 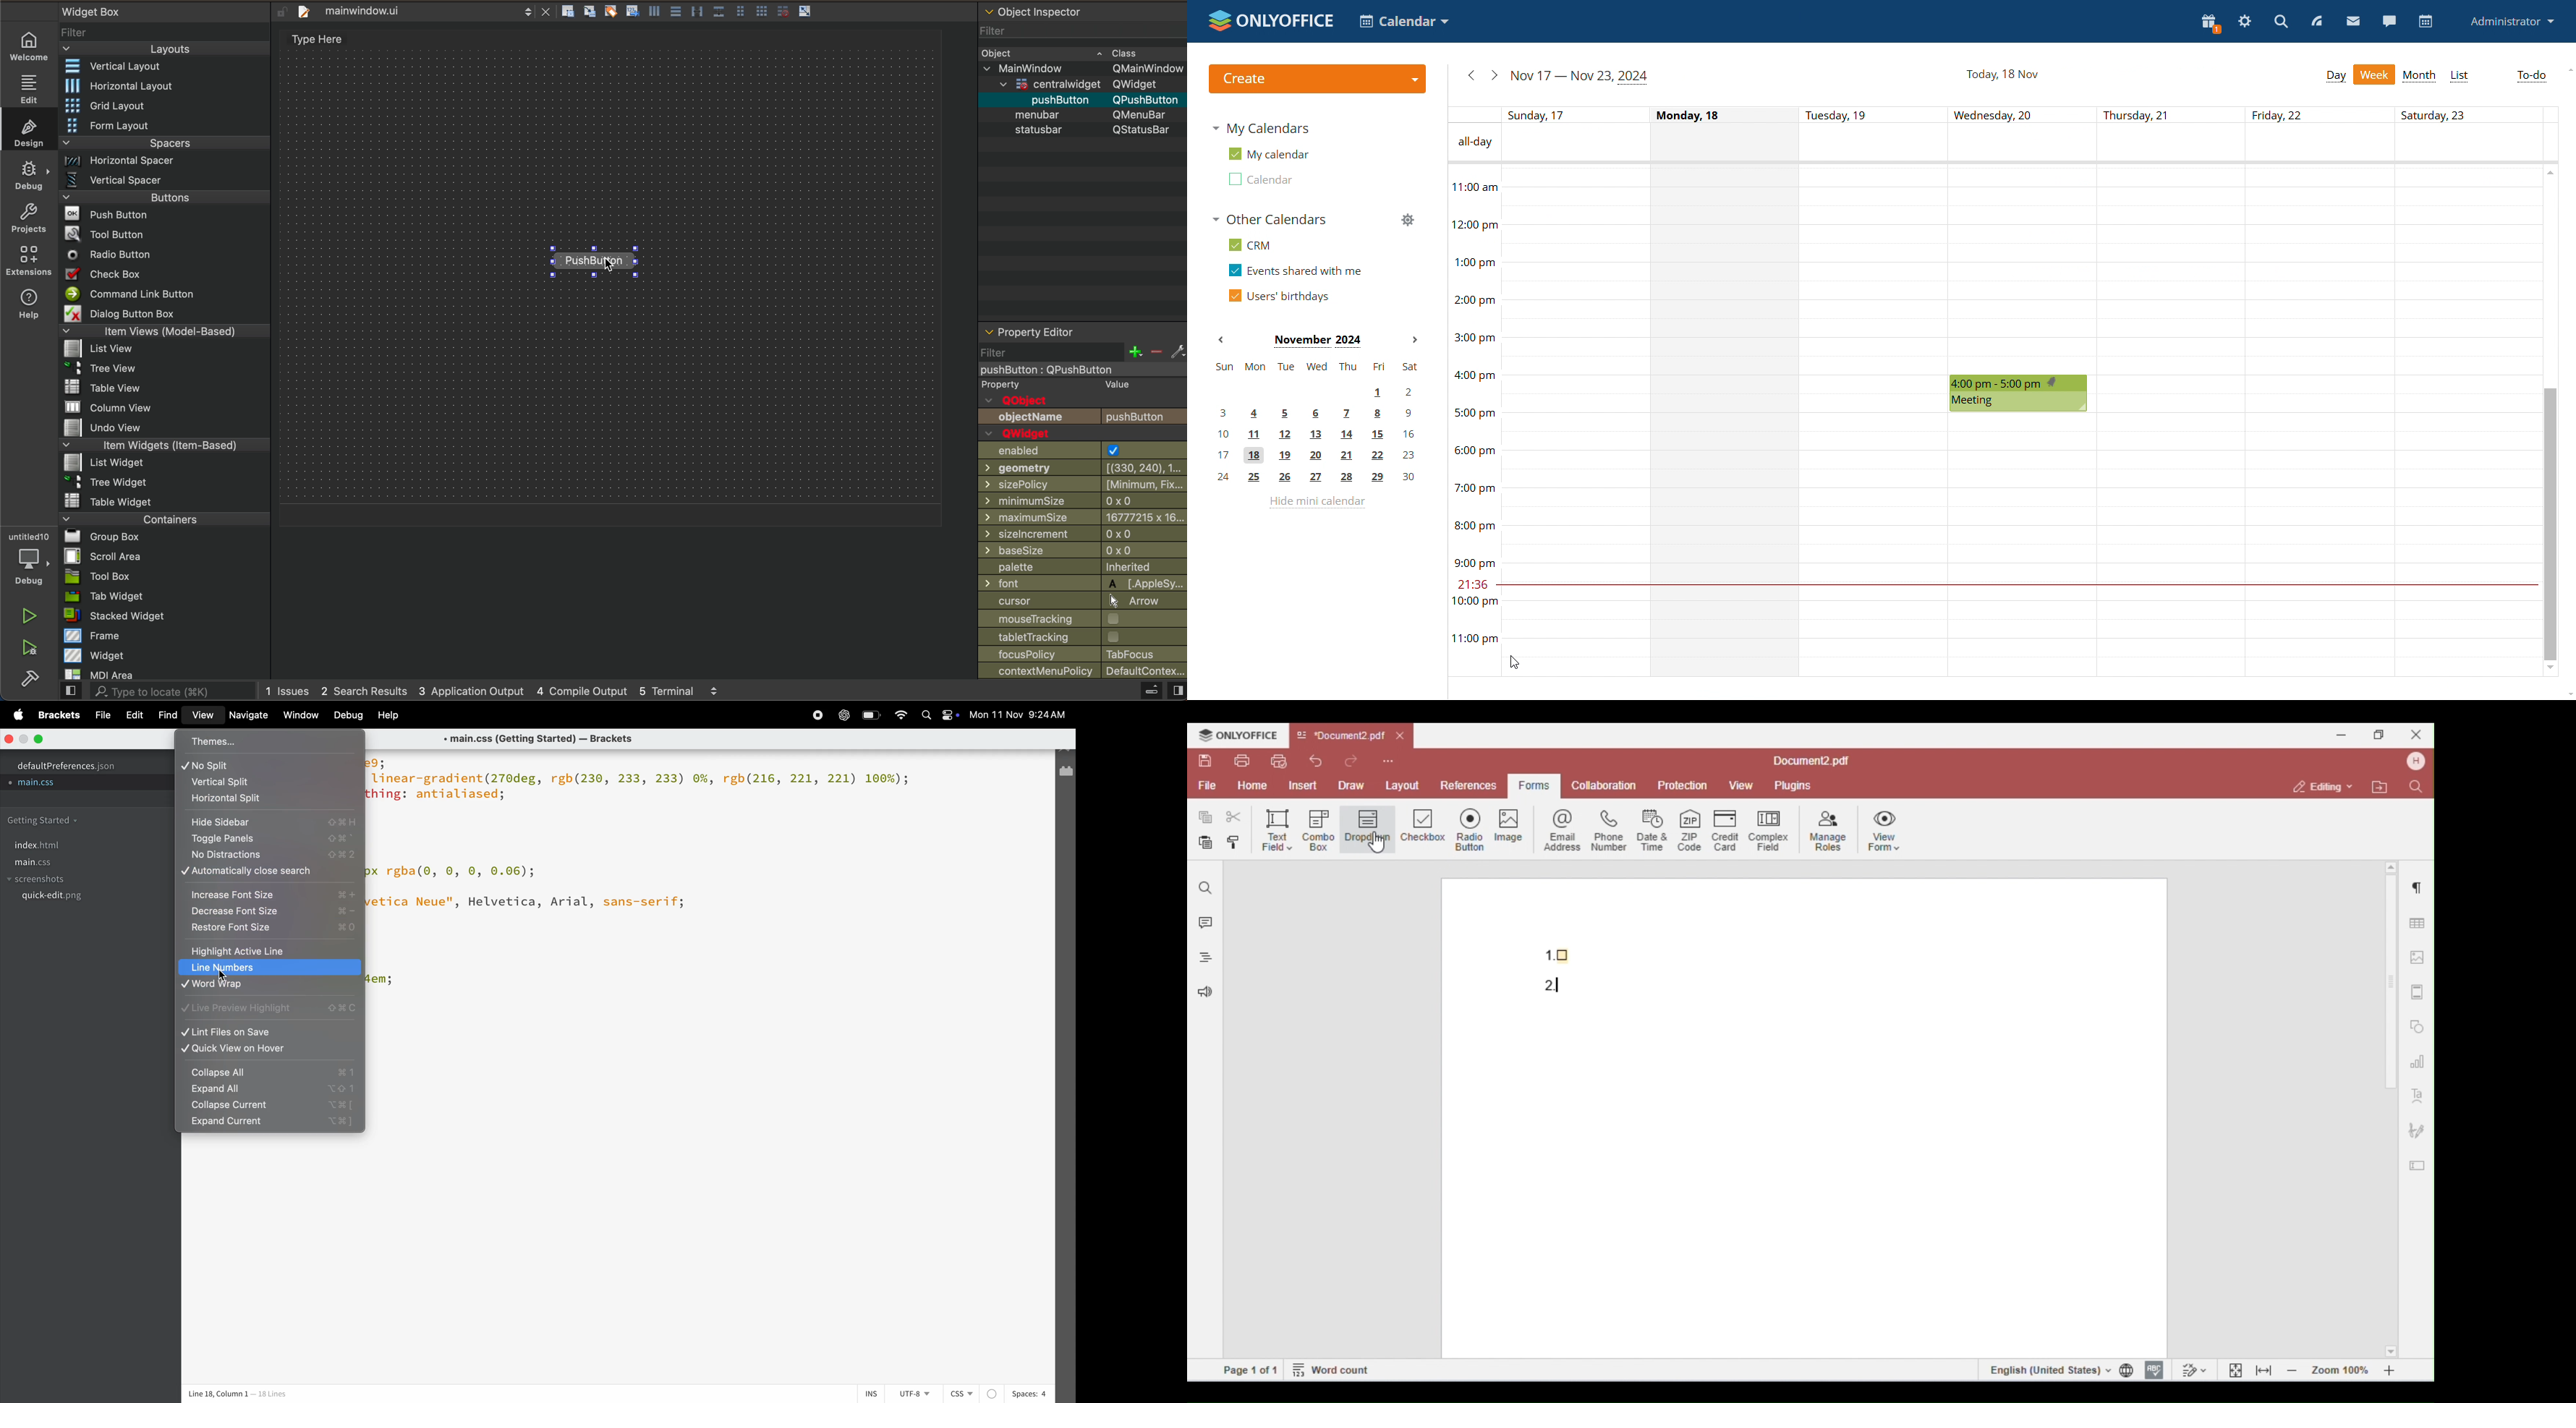 I want to click on mdi area, so click(x=162, y=675).